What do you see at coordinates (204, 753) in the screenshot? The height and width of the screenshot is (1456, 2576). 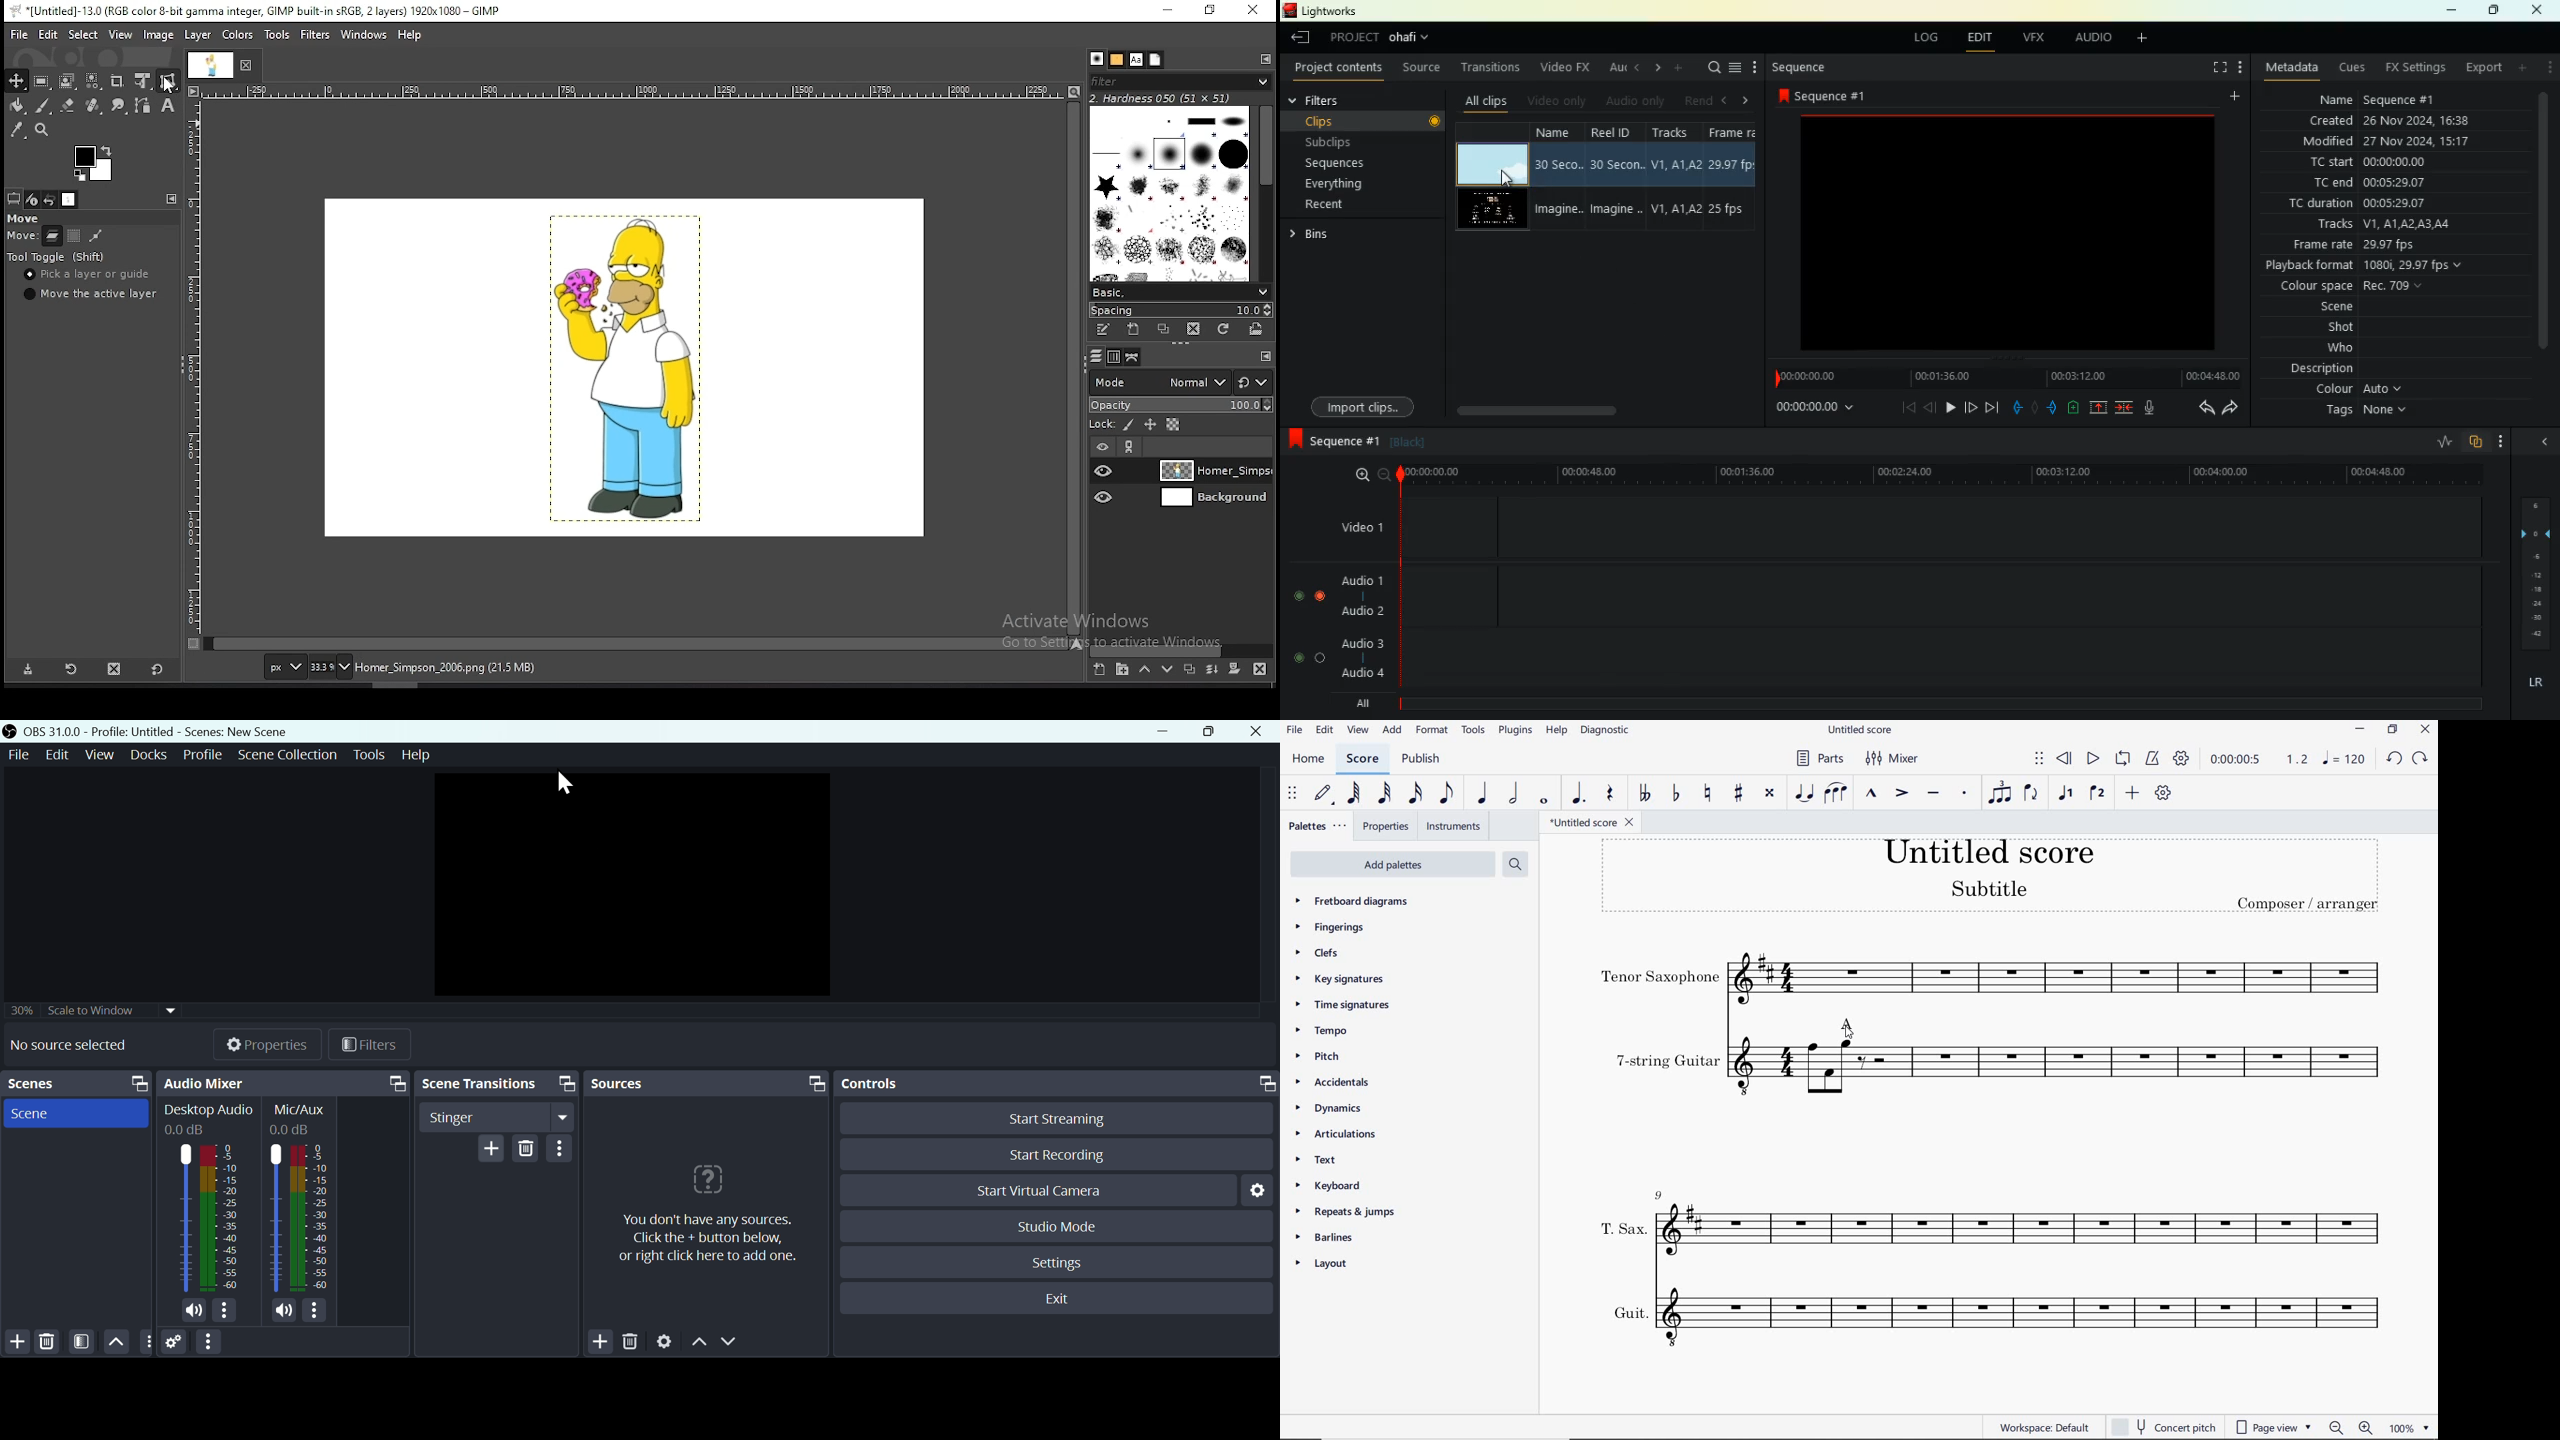 I see `` at bounding box center [204, 753].